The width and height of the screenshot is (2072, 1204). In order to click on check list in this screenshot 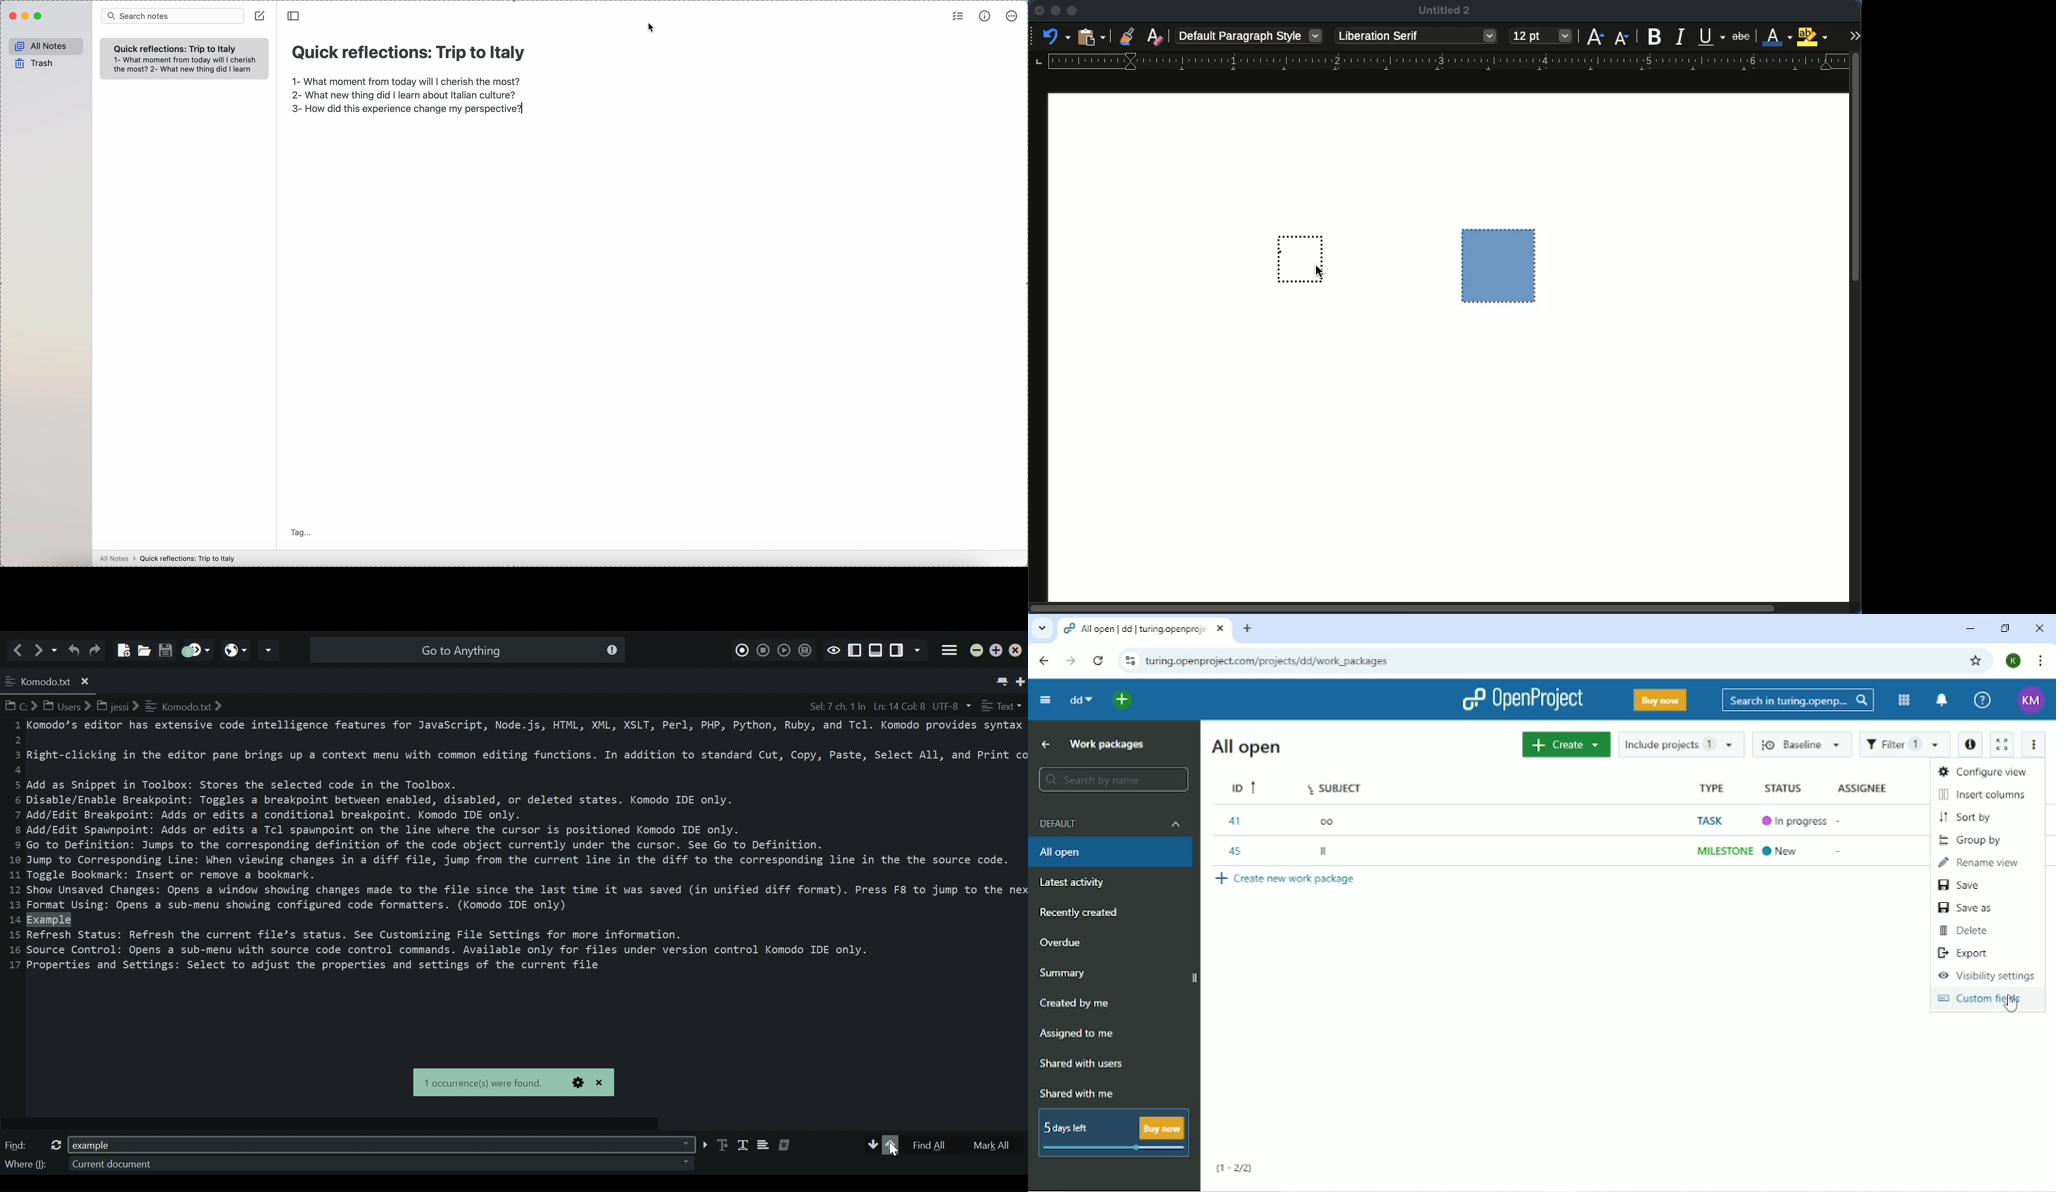, I will do `click(958, 15)`.